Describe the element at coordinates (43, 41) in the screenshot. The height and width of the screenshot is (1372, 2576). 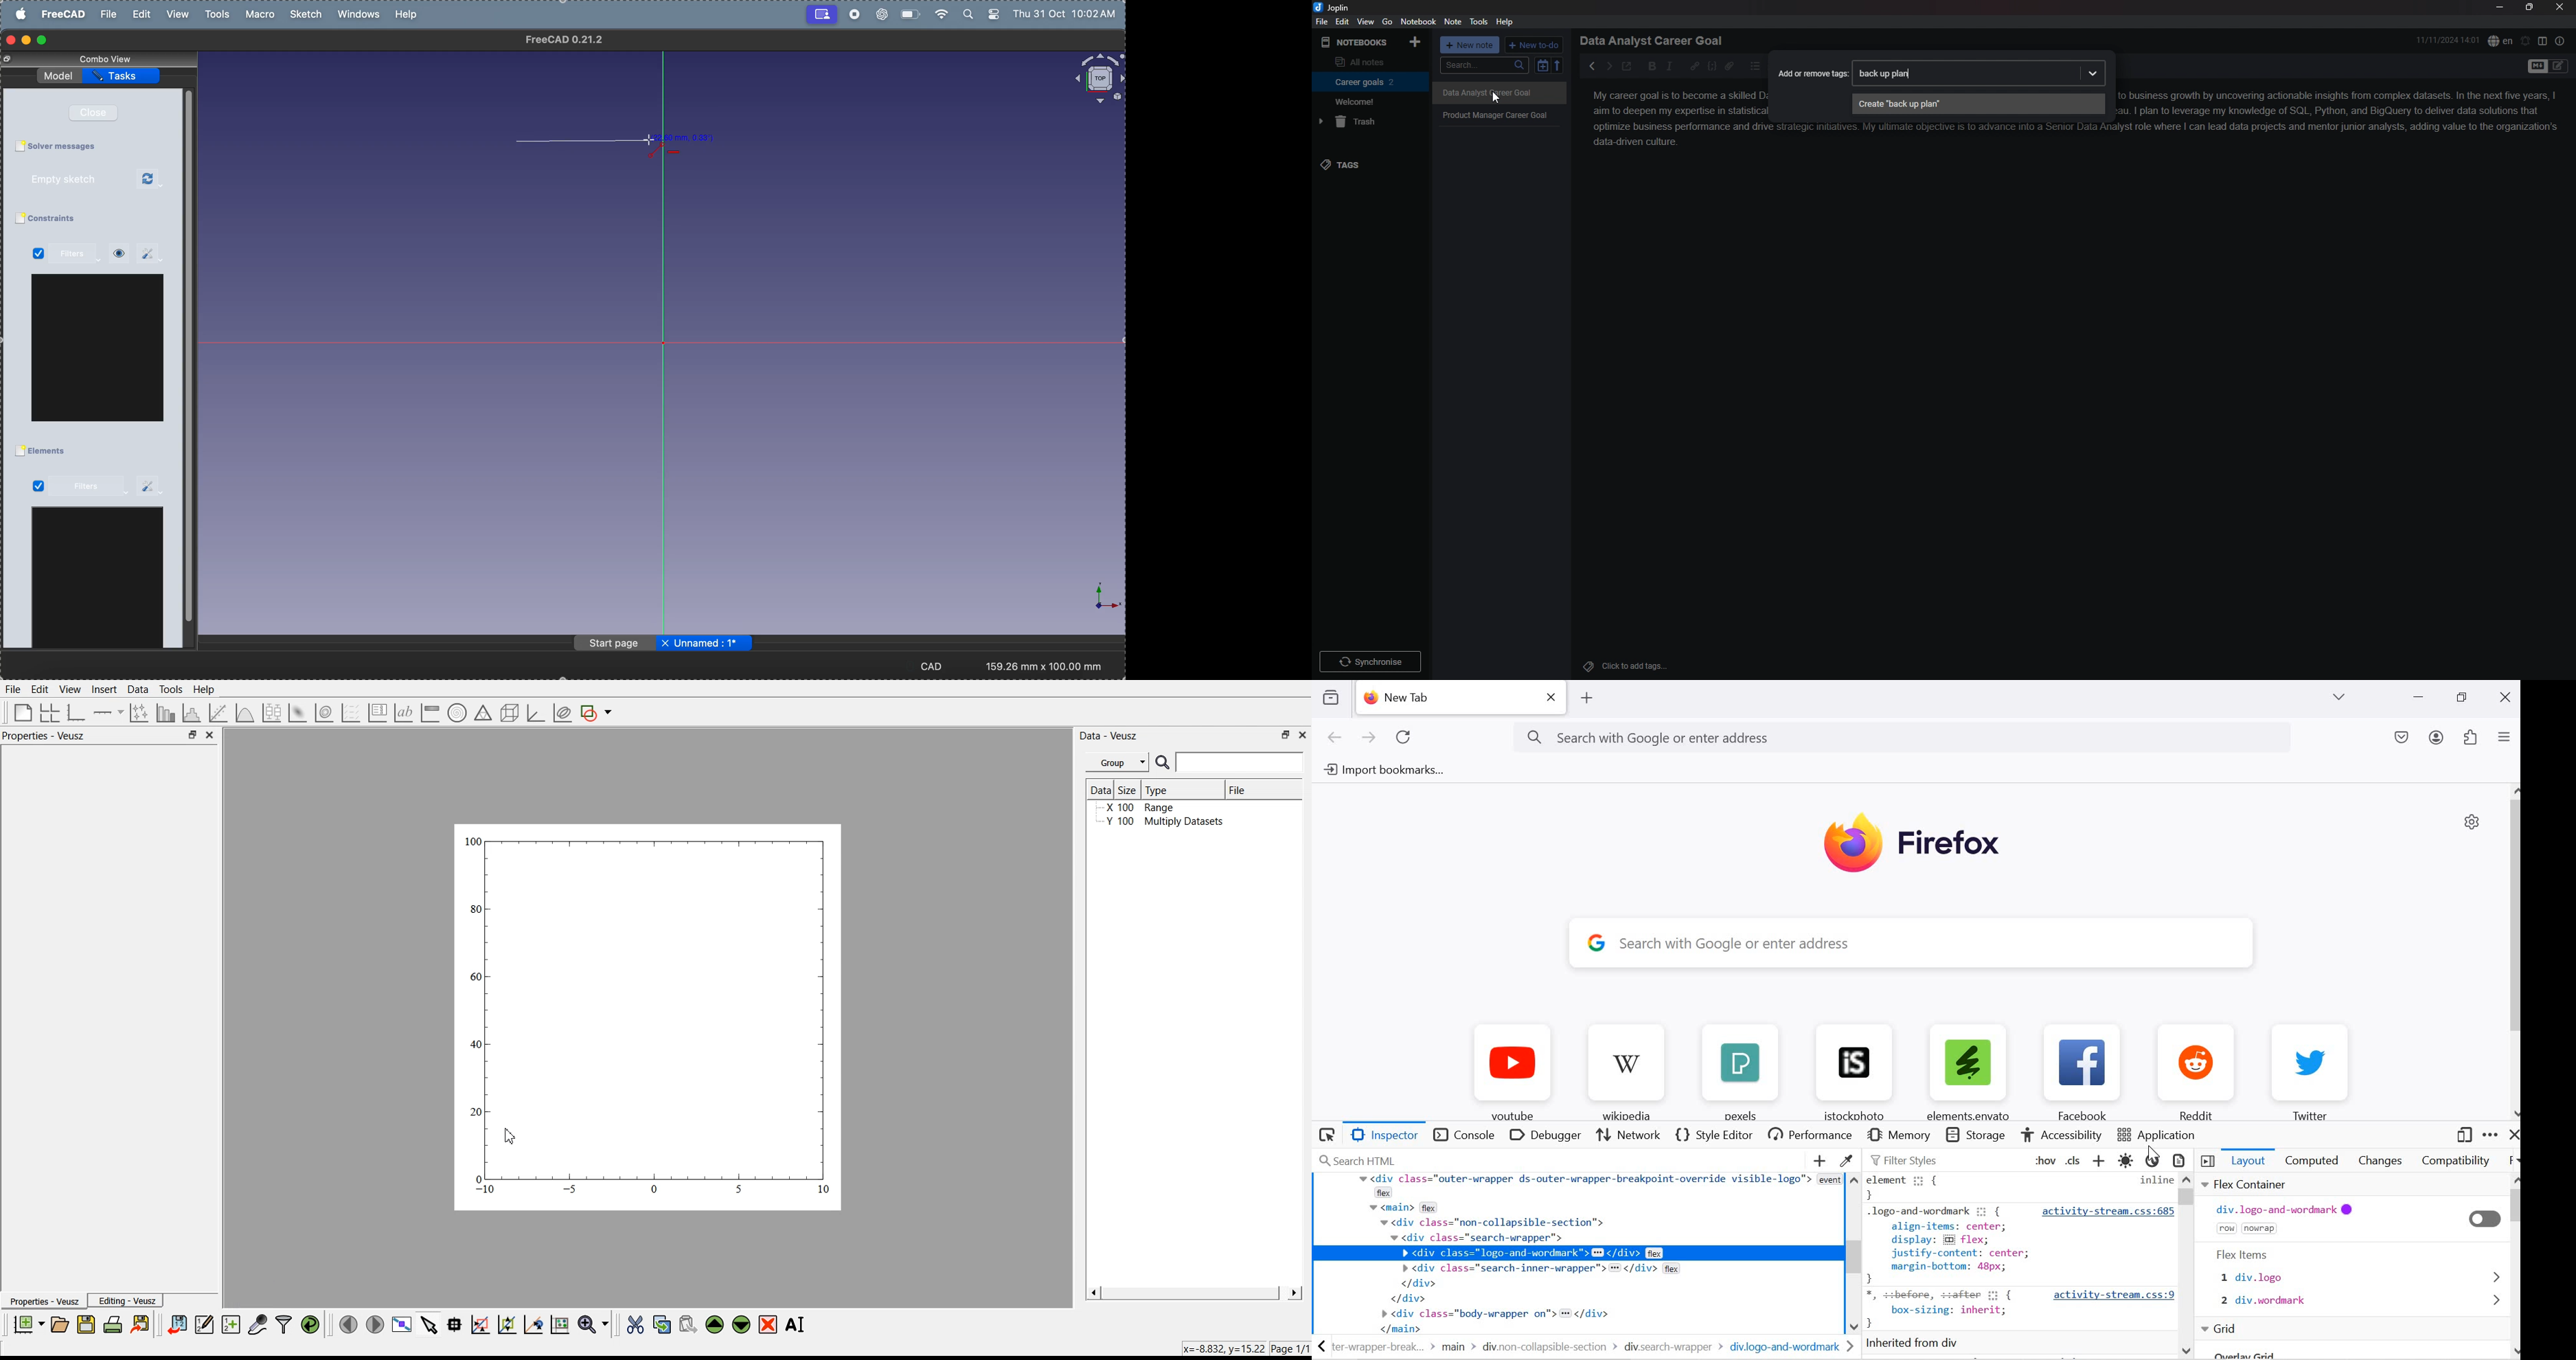
I see `maximize` at that location.